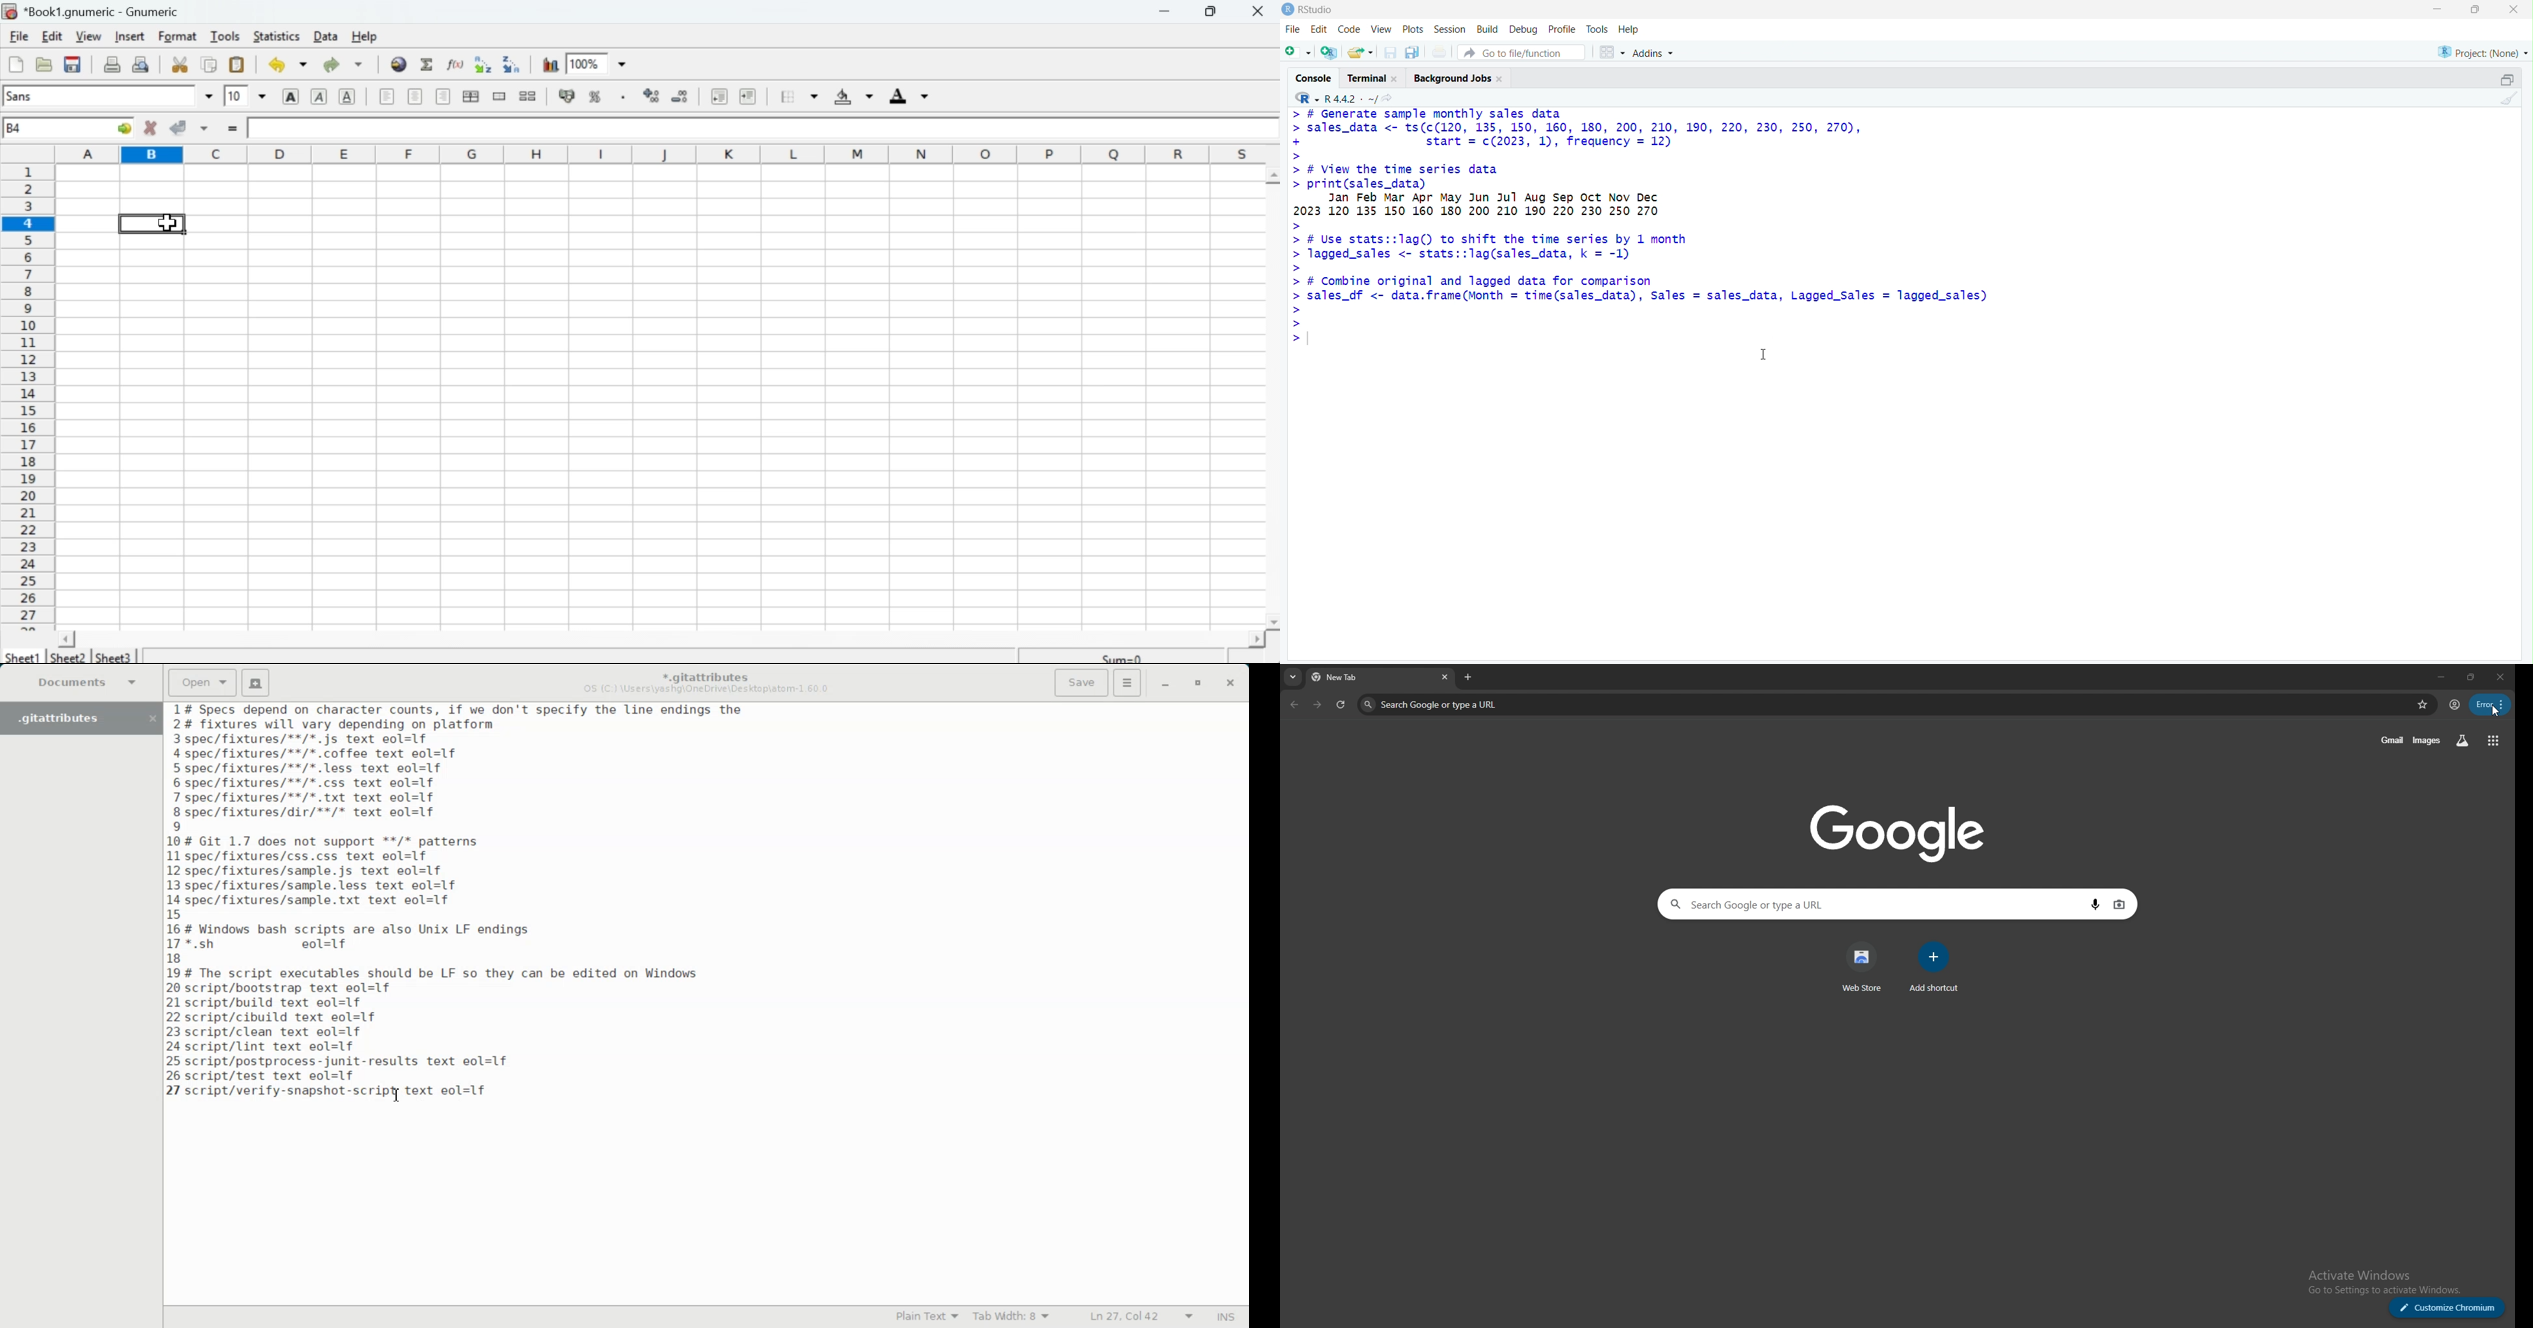  Describe the element at coordinates (294, 96) in the screenshot. I see `Bold` at that location.